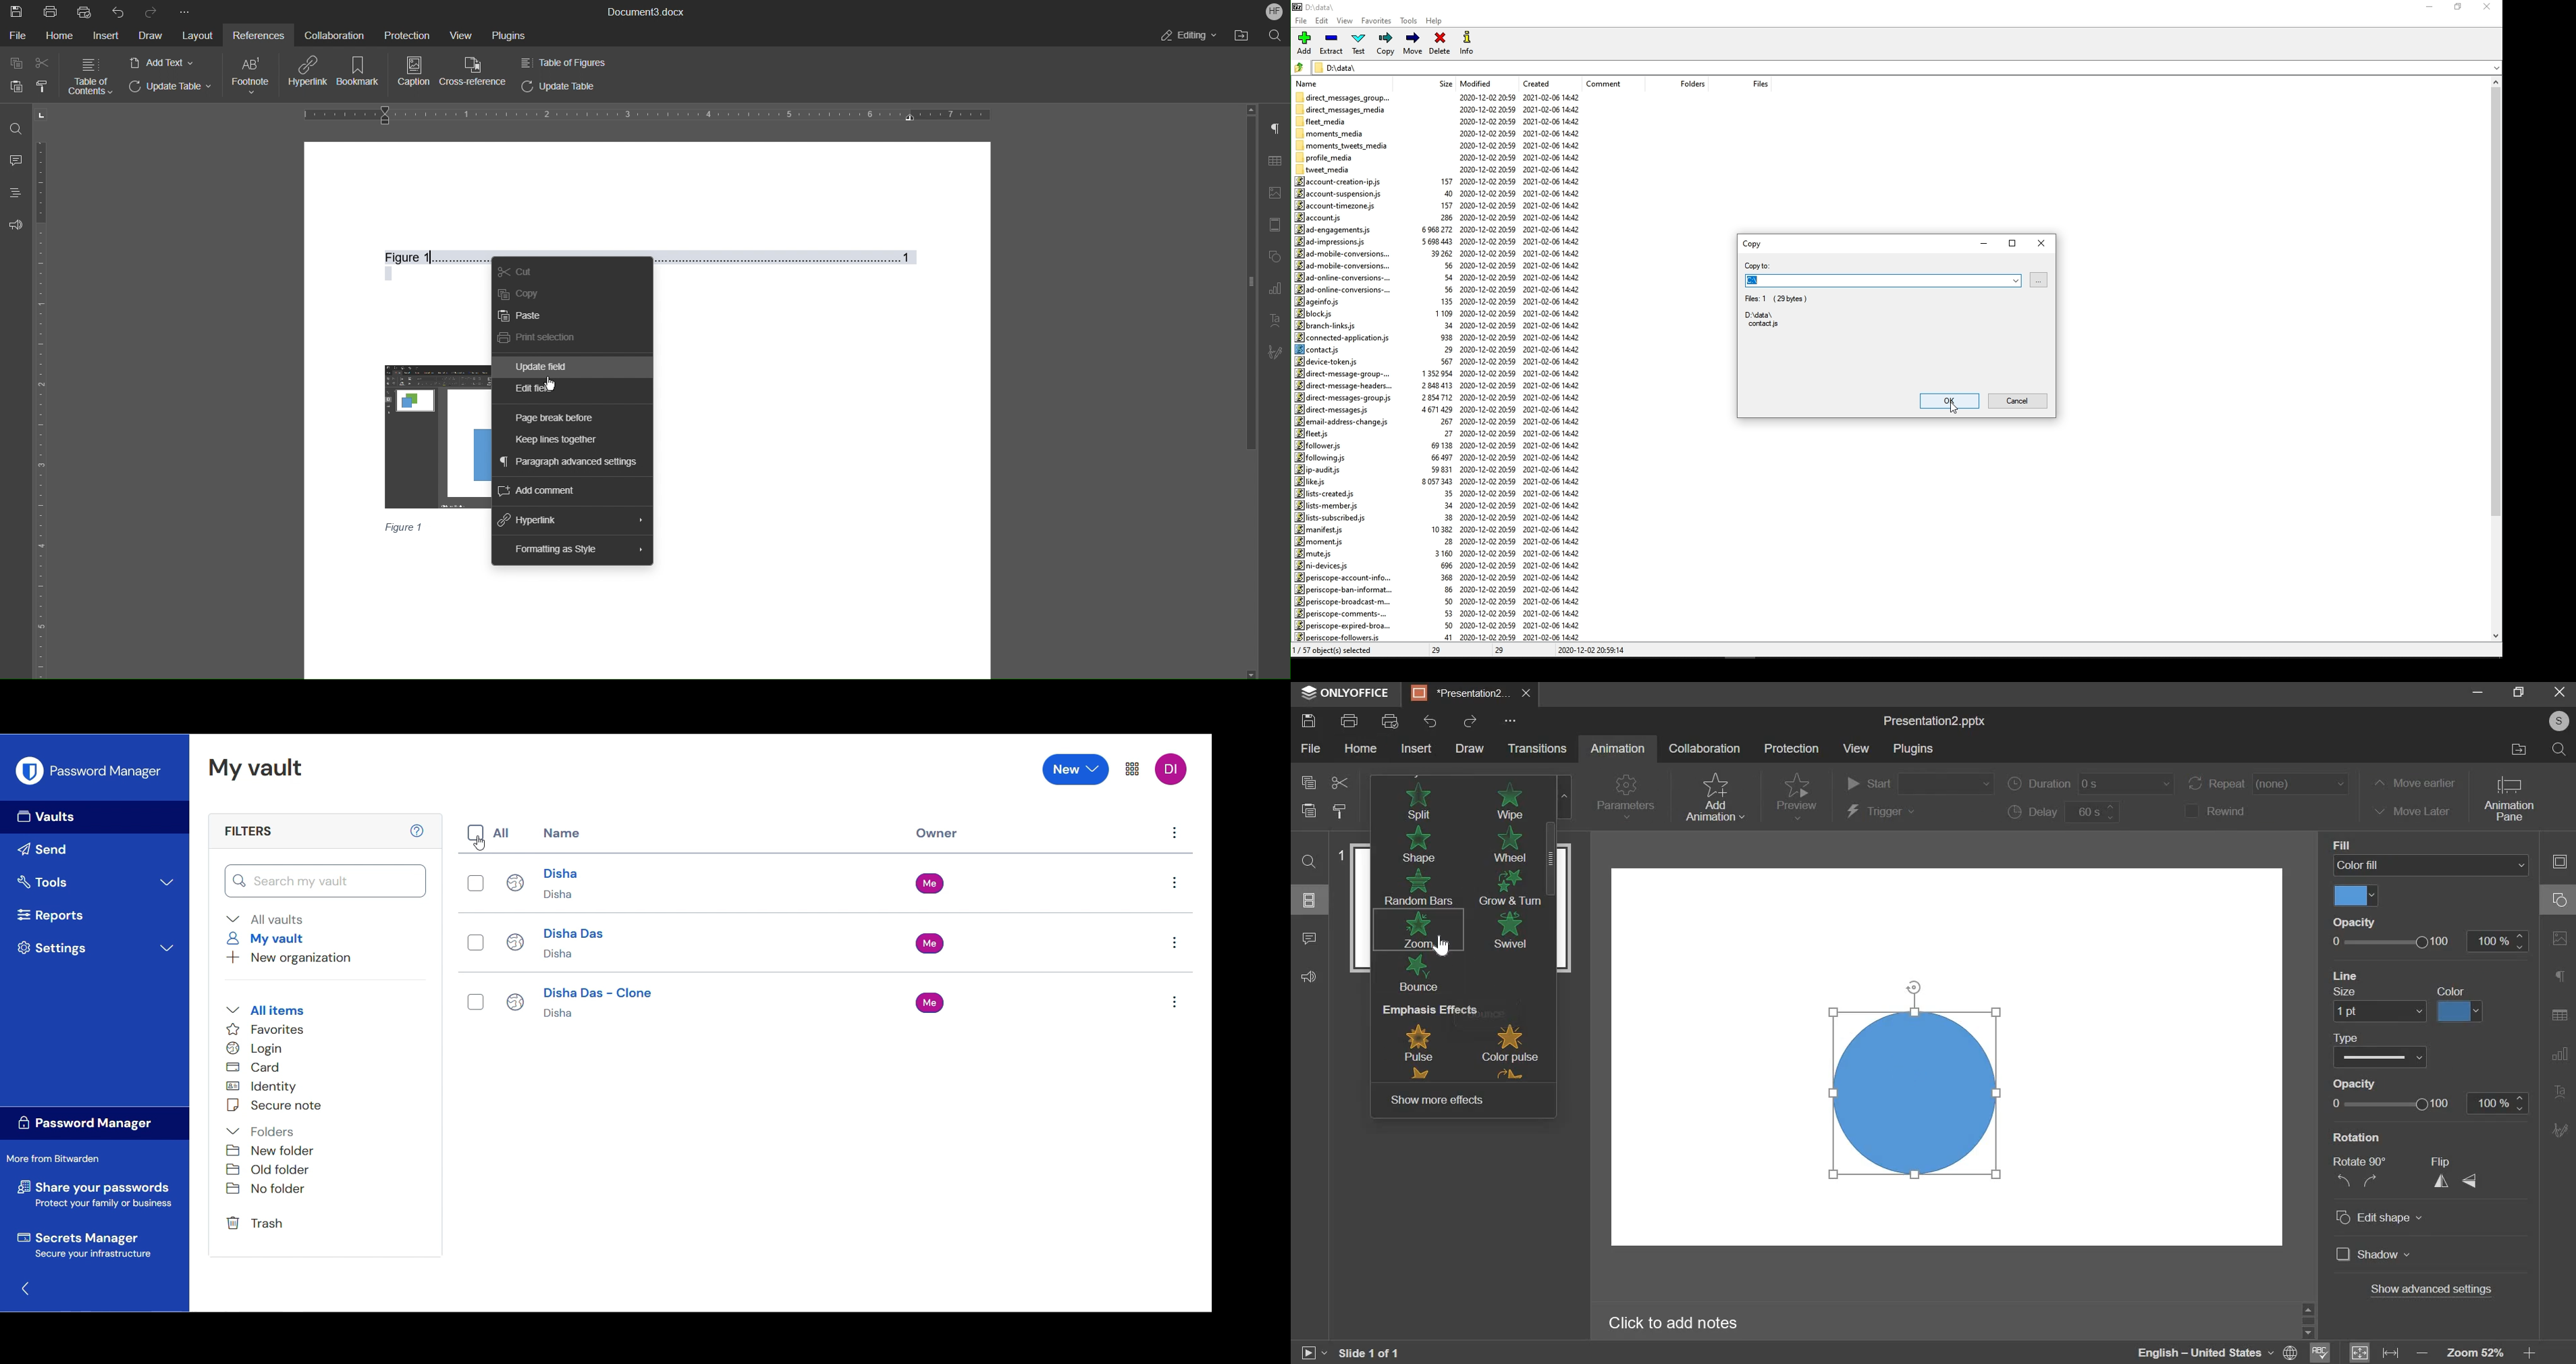 Image resolution: width=2576 pixels, height=1372 pixels. I want to click on Account, so click(1274, 11).